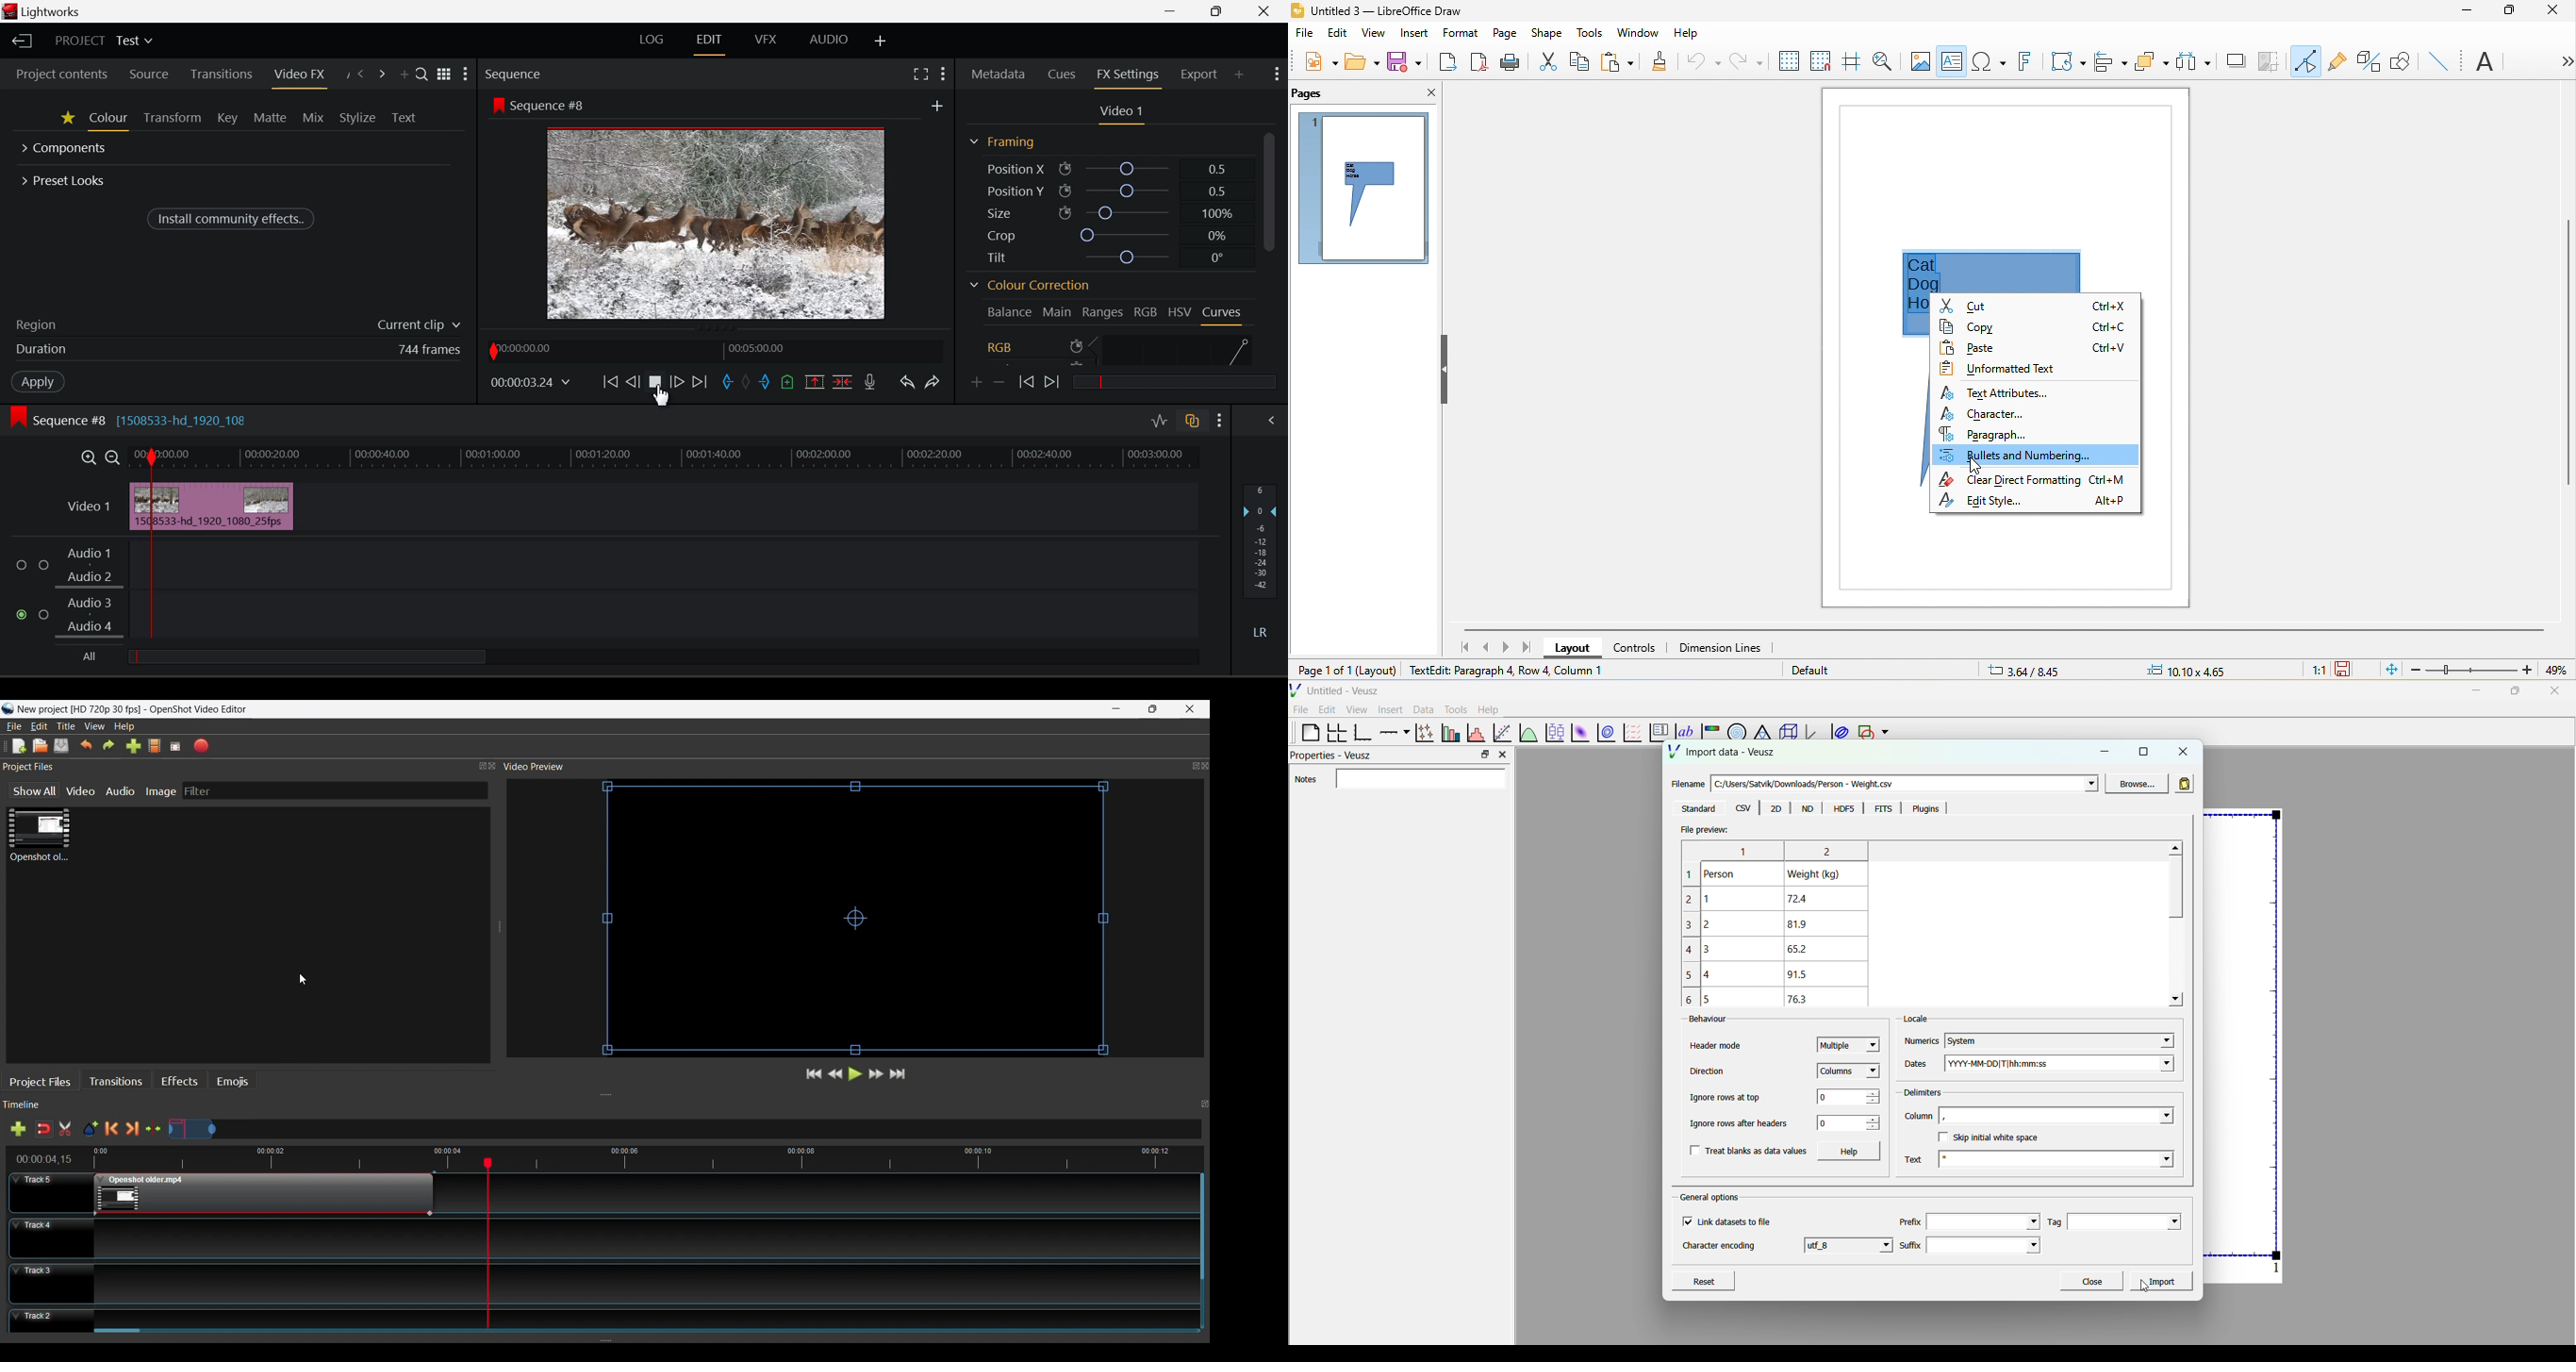 This screenshot has height=1372, width=2576. What do you see at coordinates (2554, 14) in the screenshot?
I see `close` at bounding box center [2554, 14].